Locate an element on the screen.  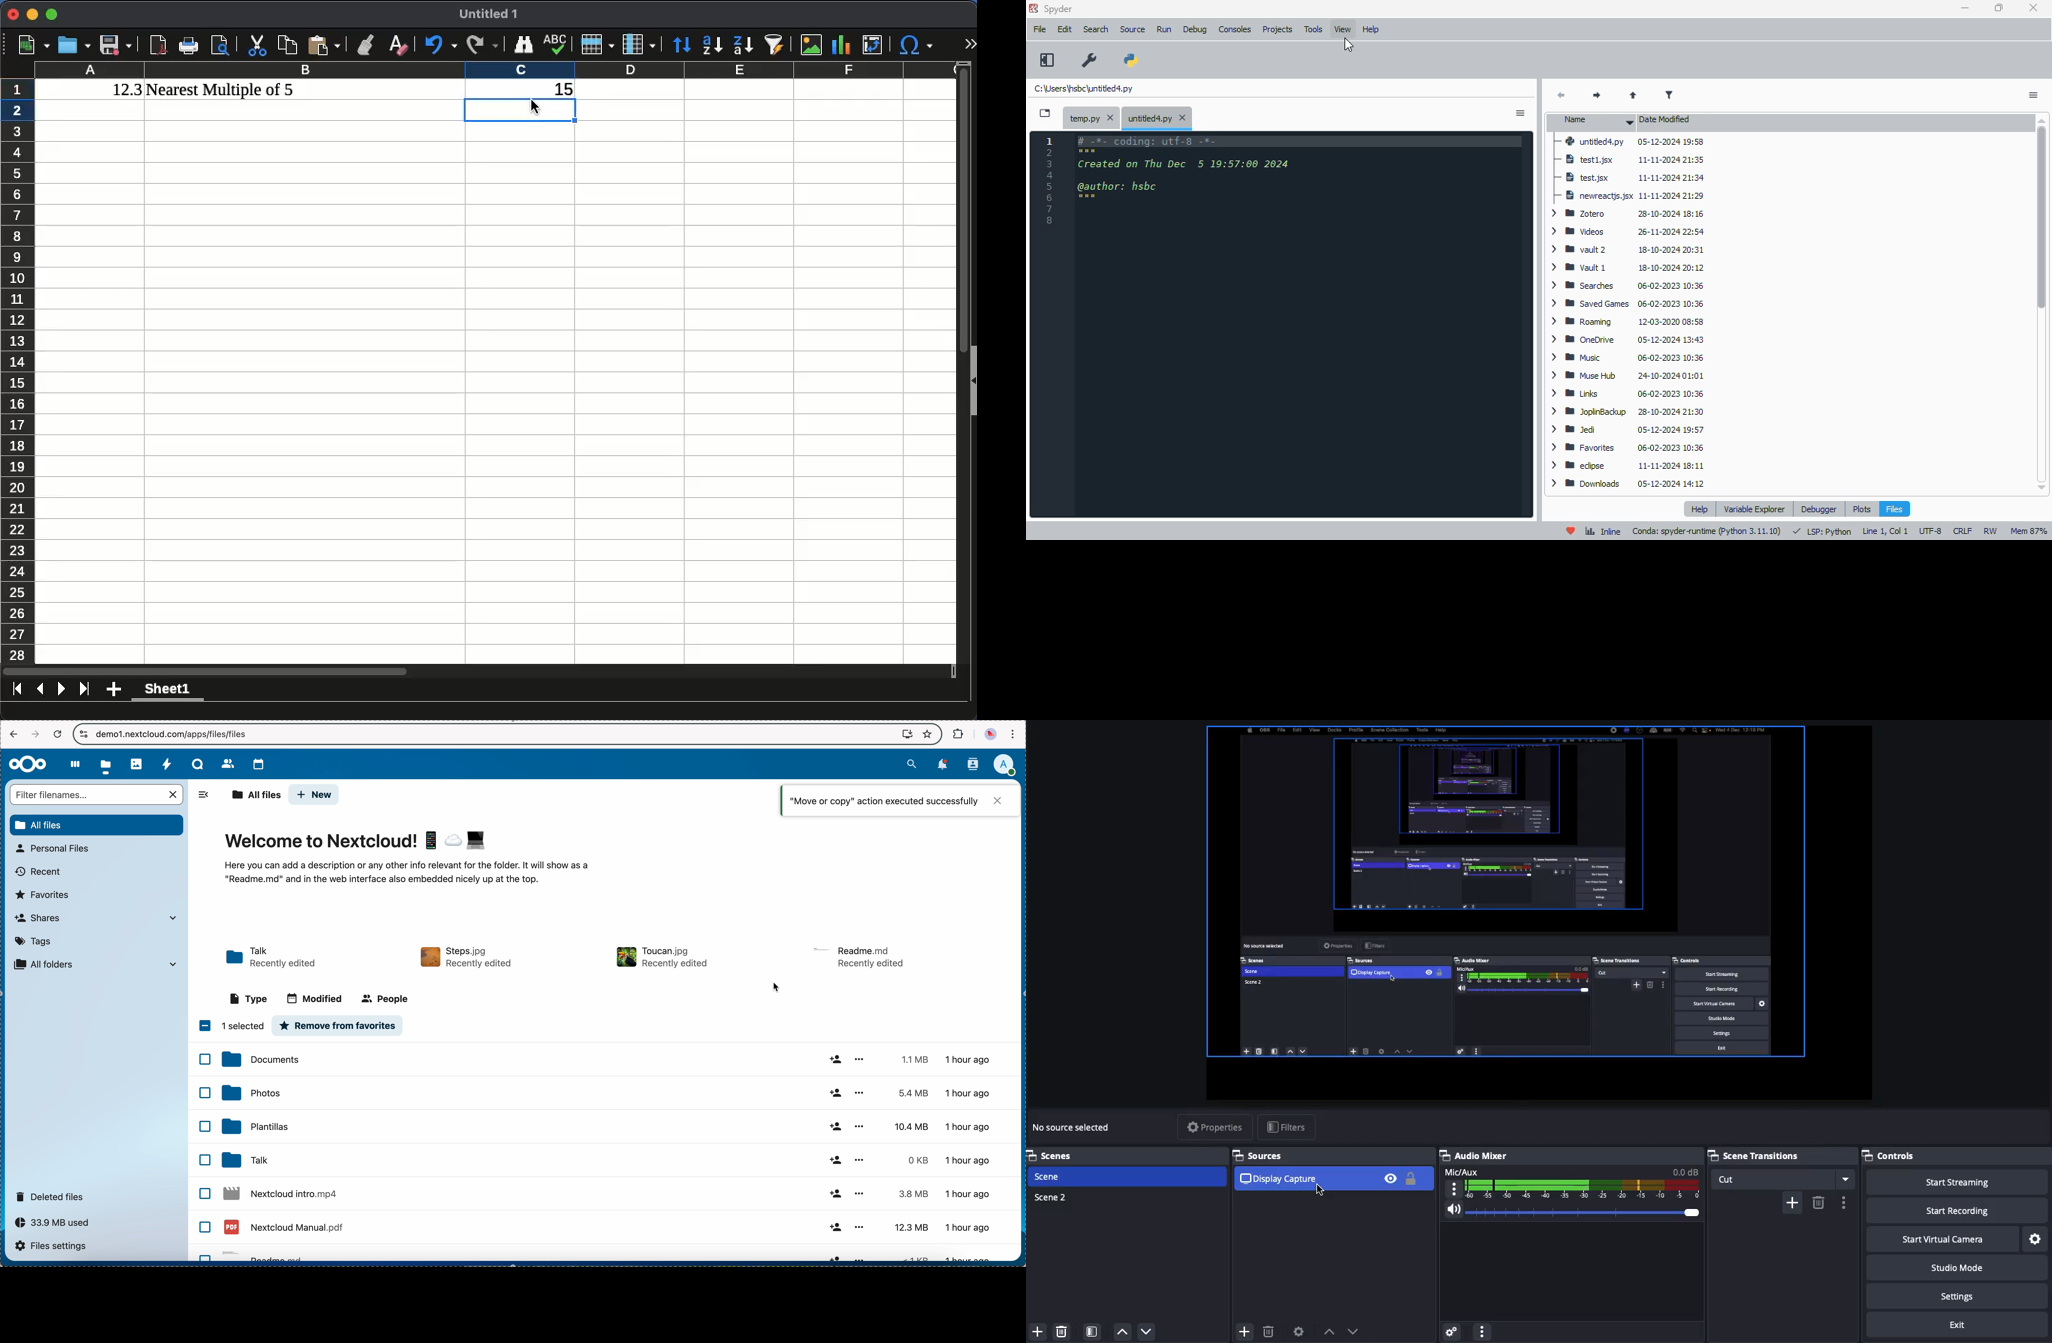
Exit is located at coordinates (1958, 1324).